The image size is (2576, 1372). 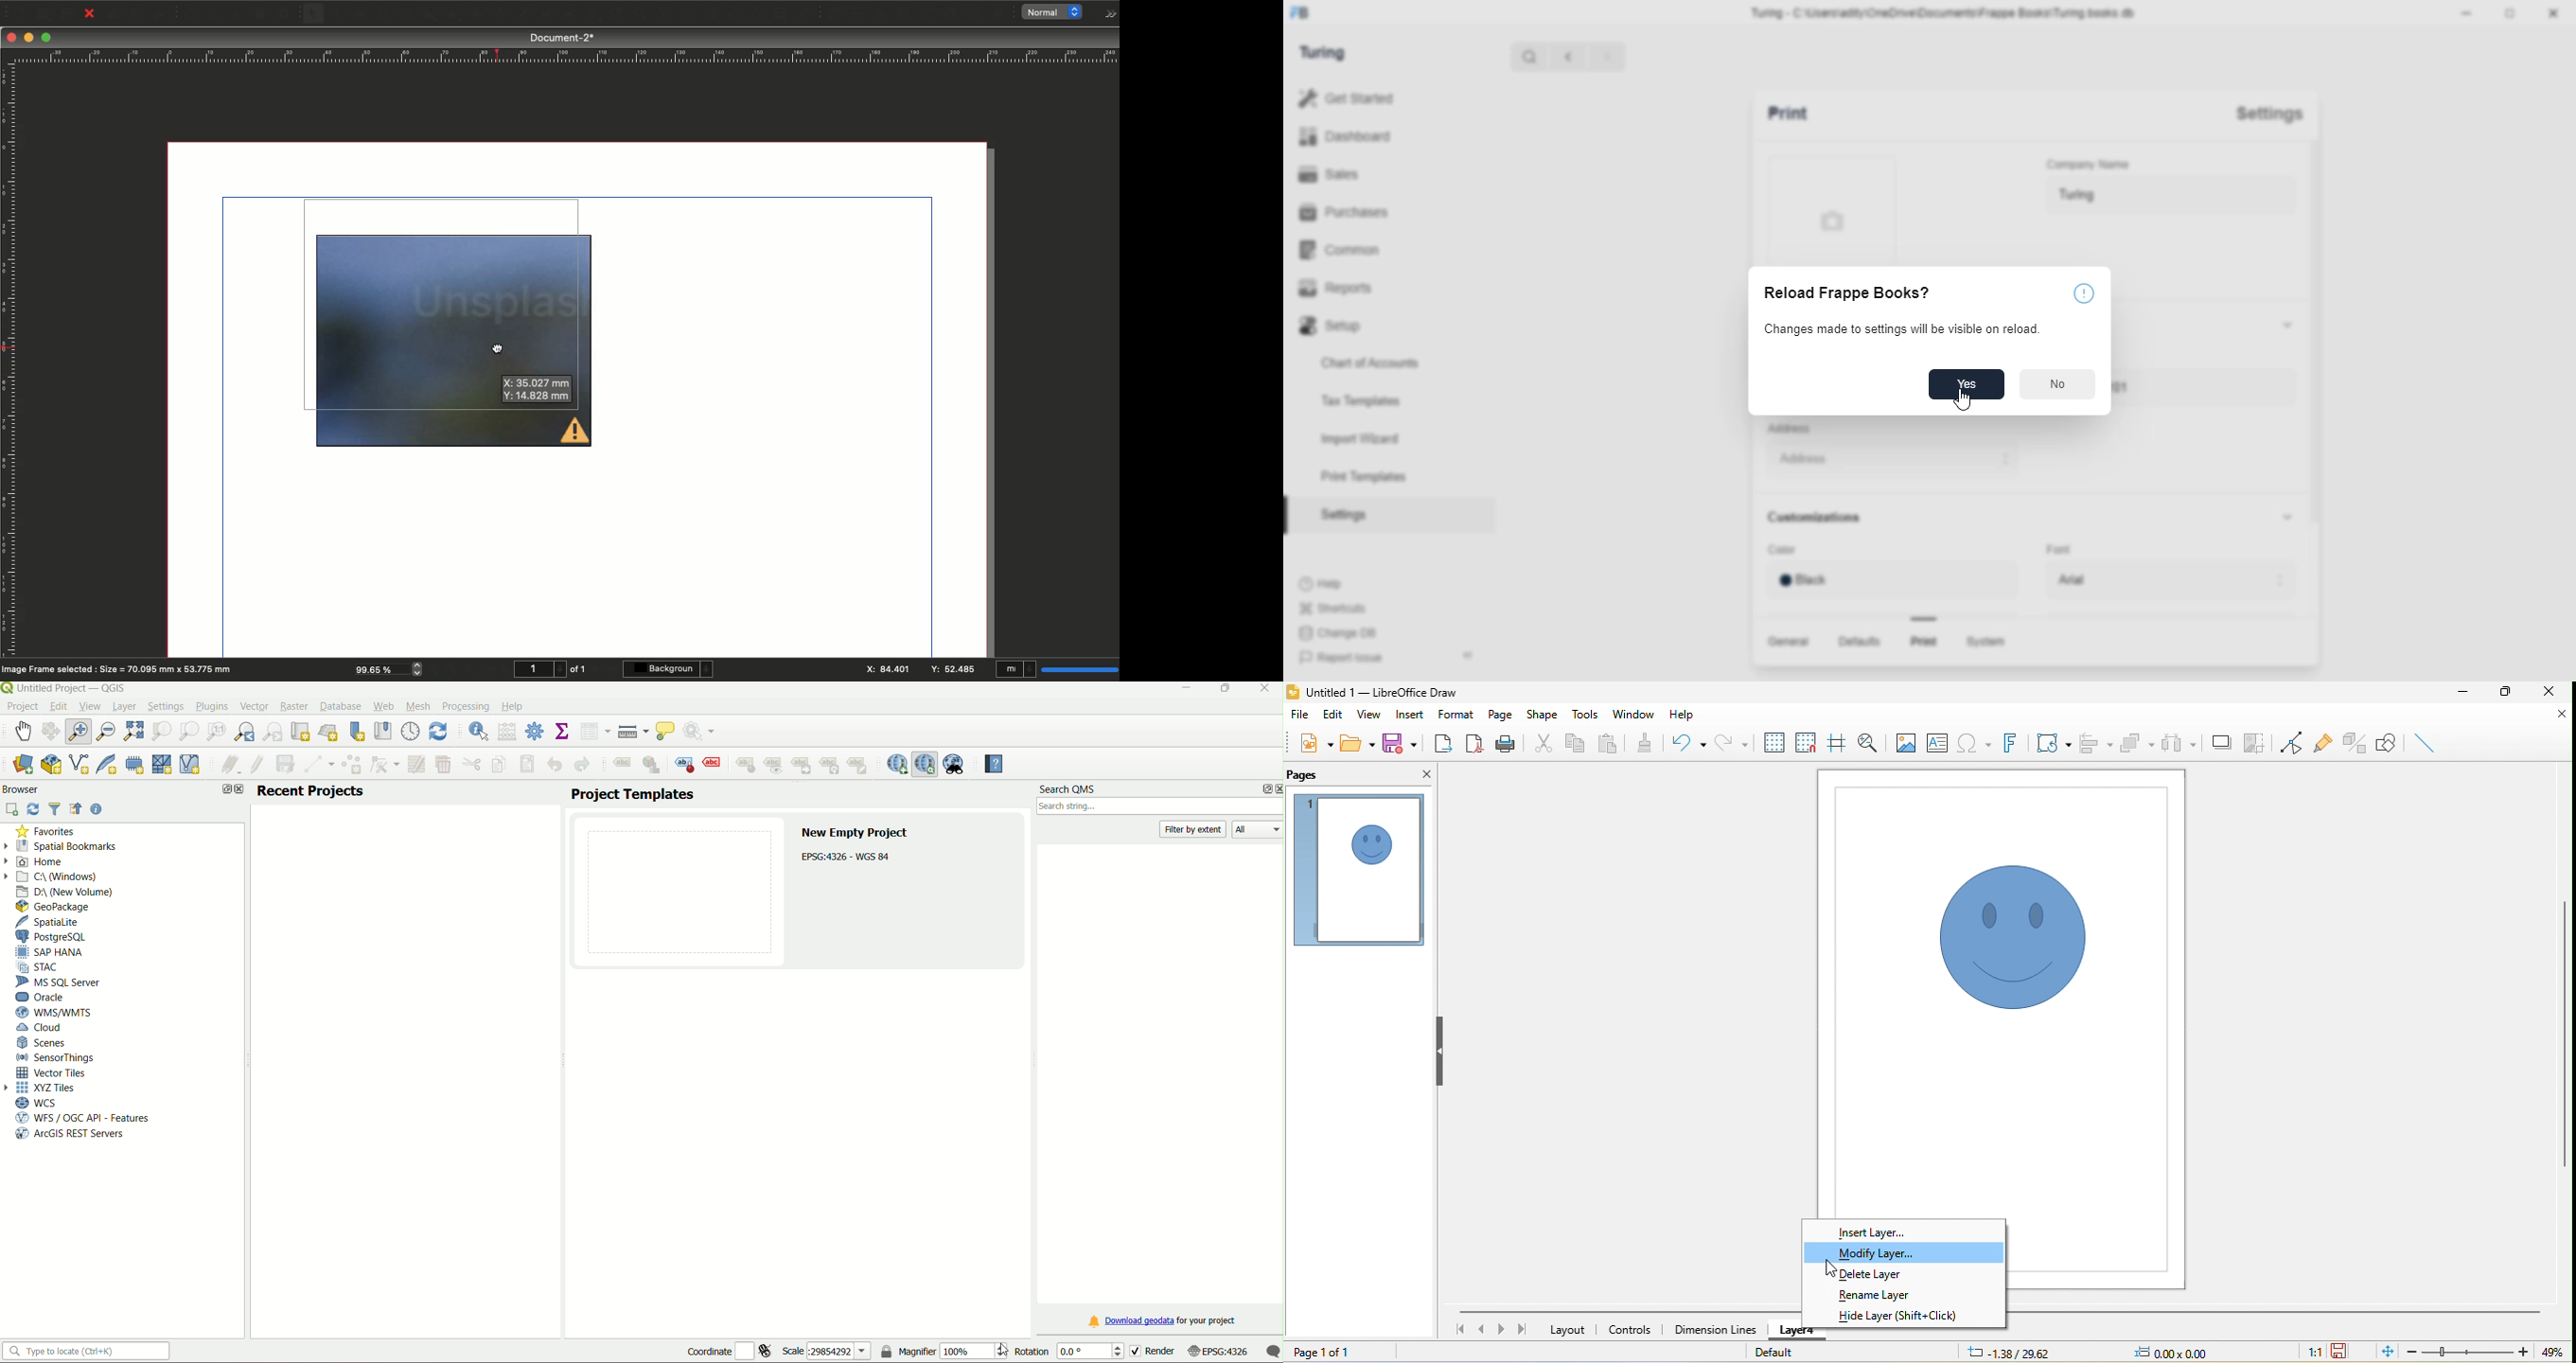 What do you see at coordinates (42, 1029) in the screenshot?
I see `Cloud` at bounding box center [42, 1029].